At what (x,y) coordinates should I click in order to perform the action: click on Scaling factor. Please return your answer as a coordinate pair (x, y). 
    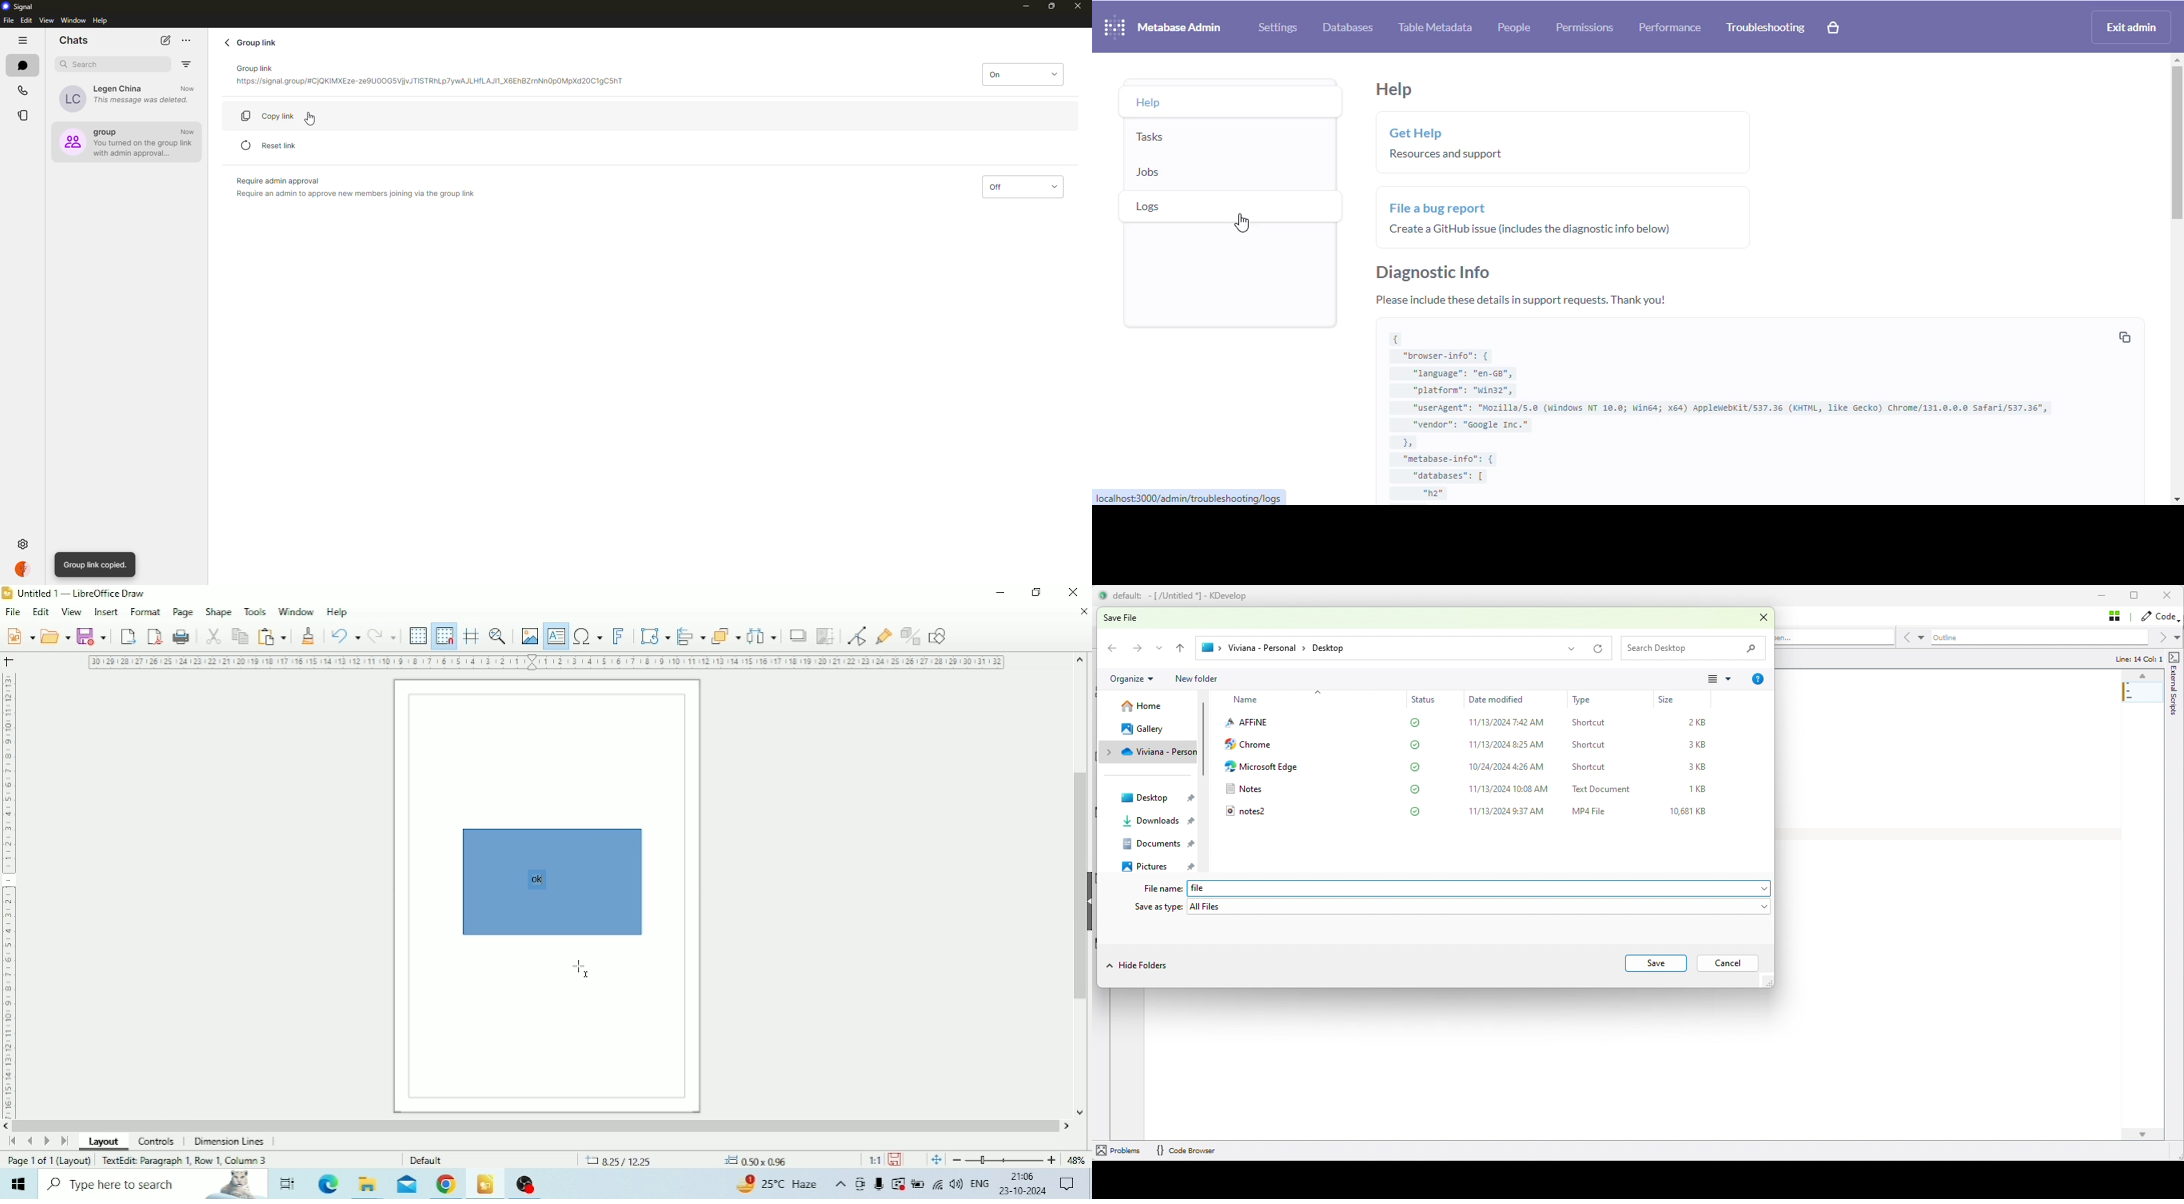
    Looking at the image, I should click on (873, 1159).